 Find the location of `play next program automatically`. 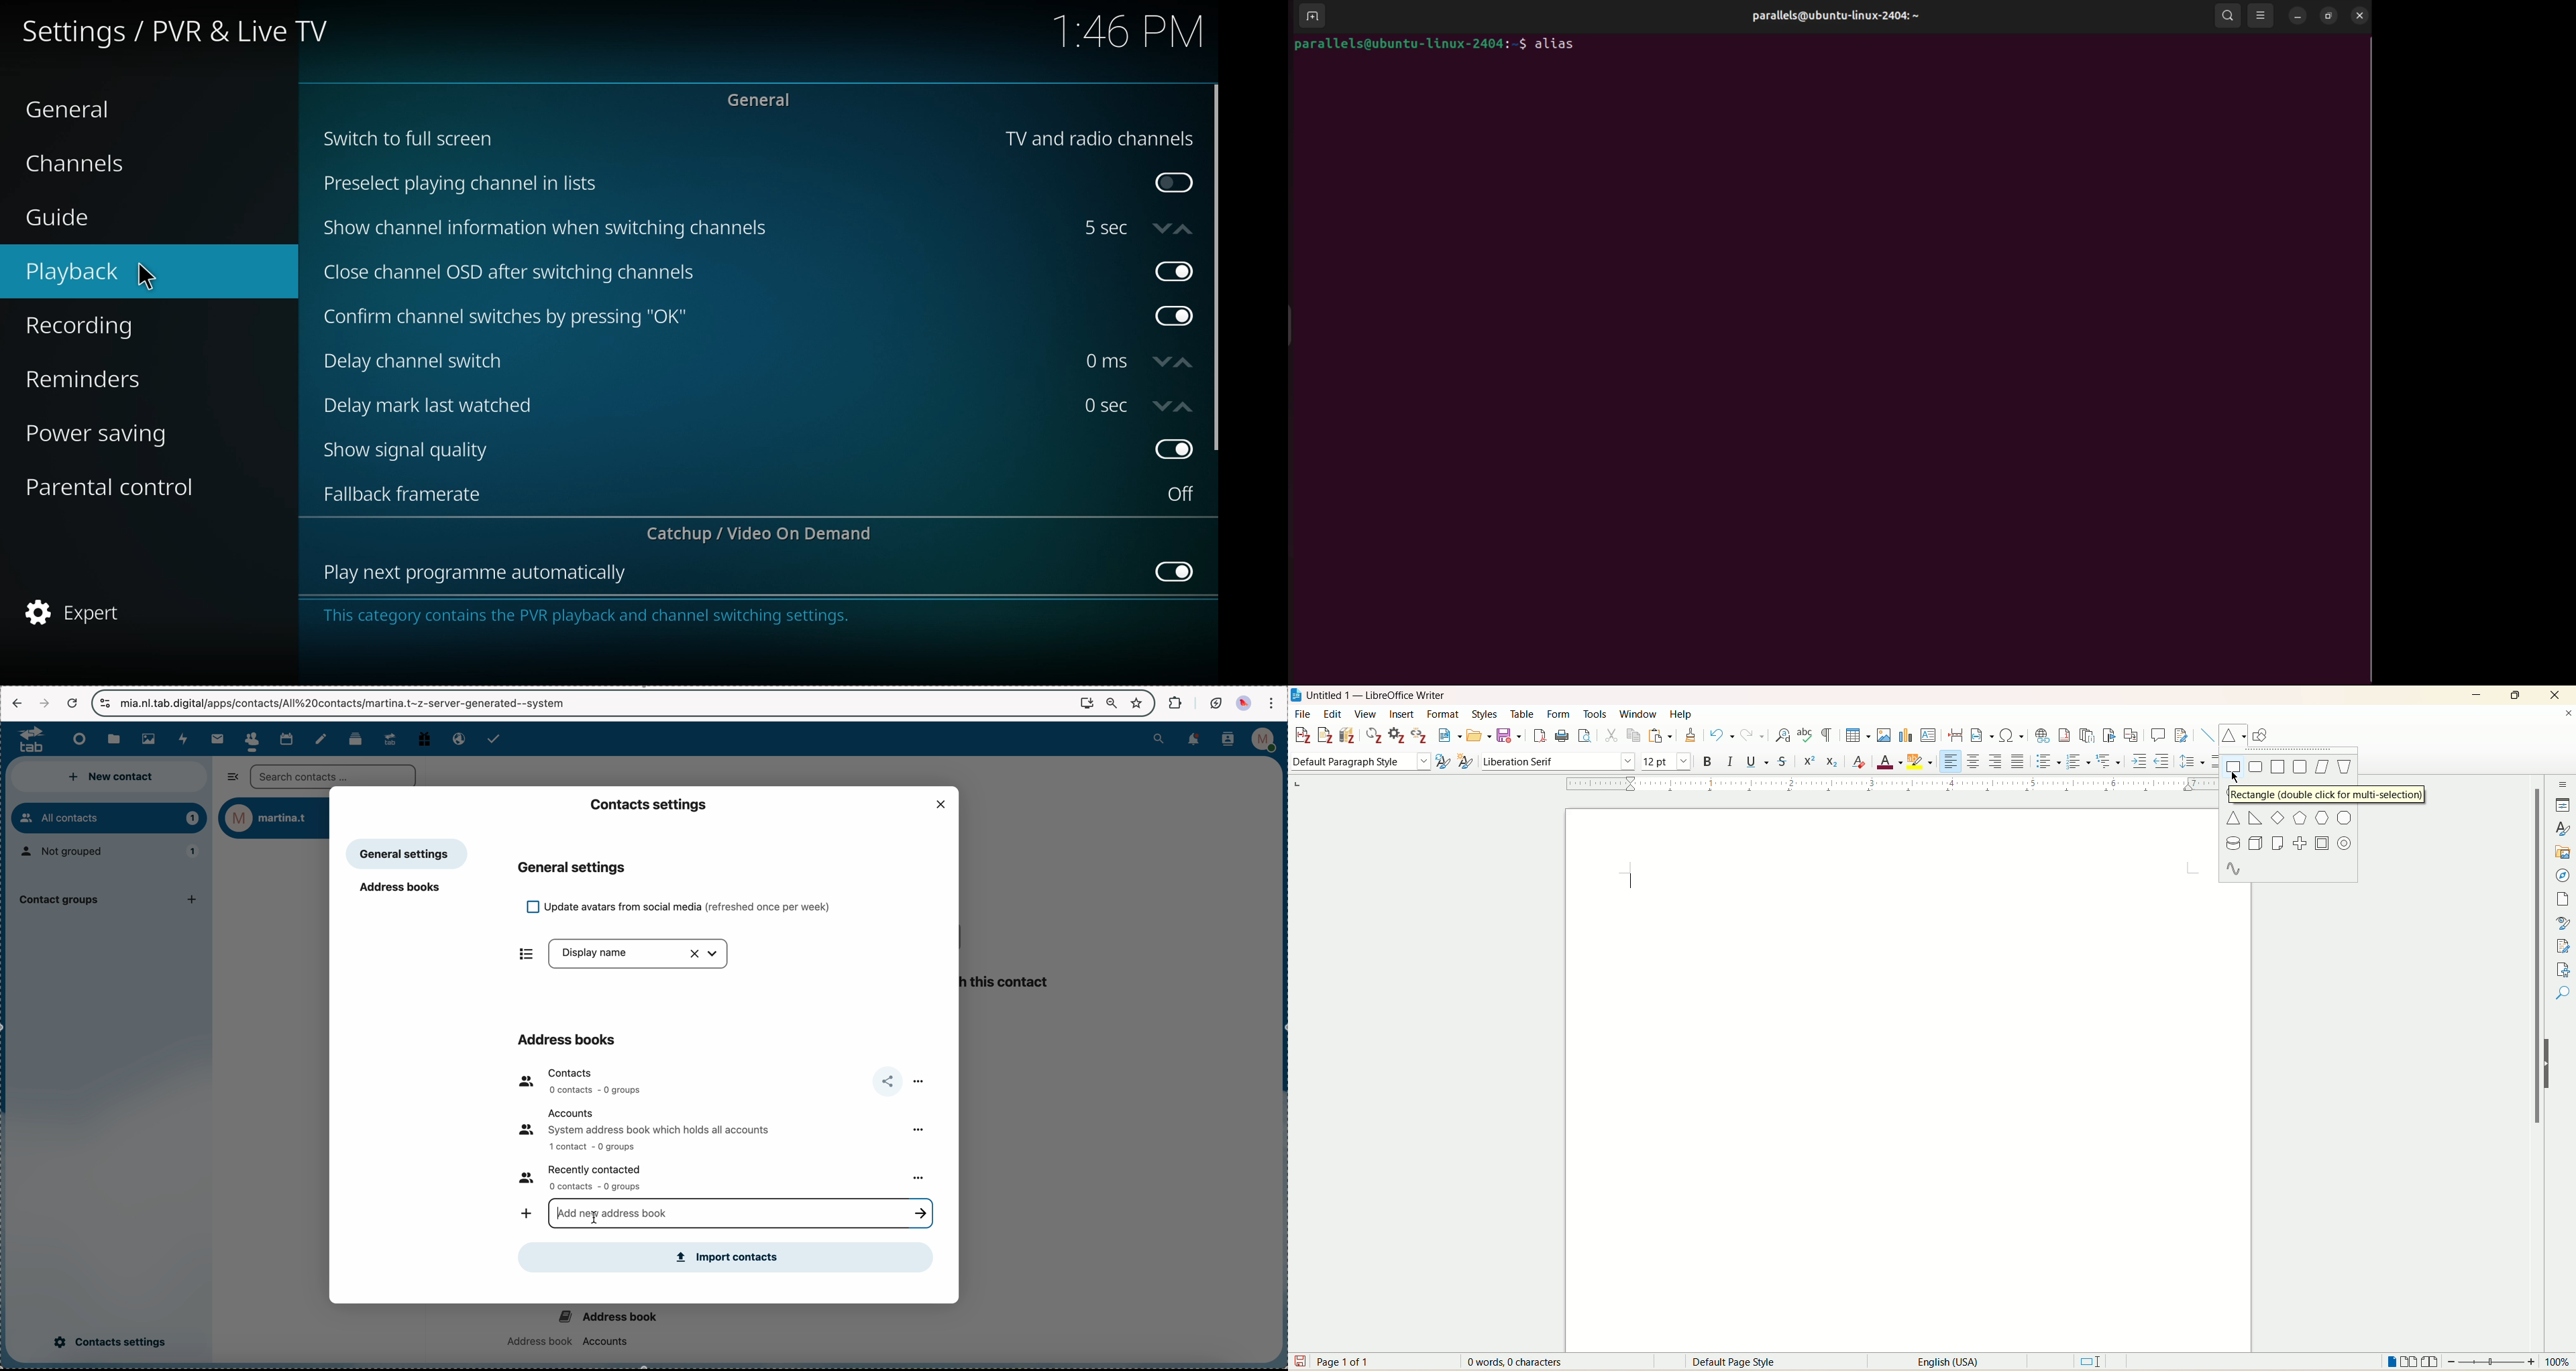

play next program automatically is located at coordinates (477, 574).